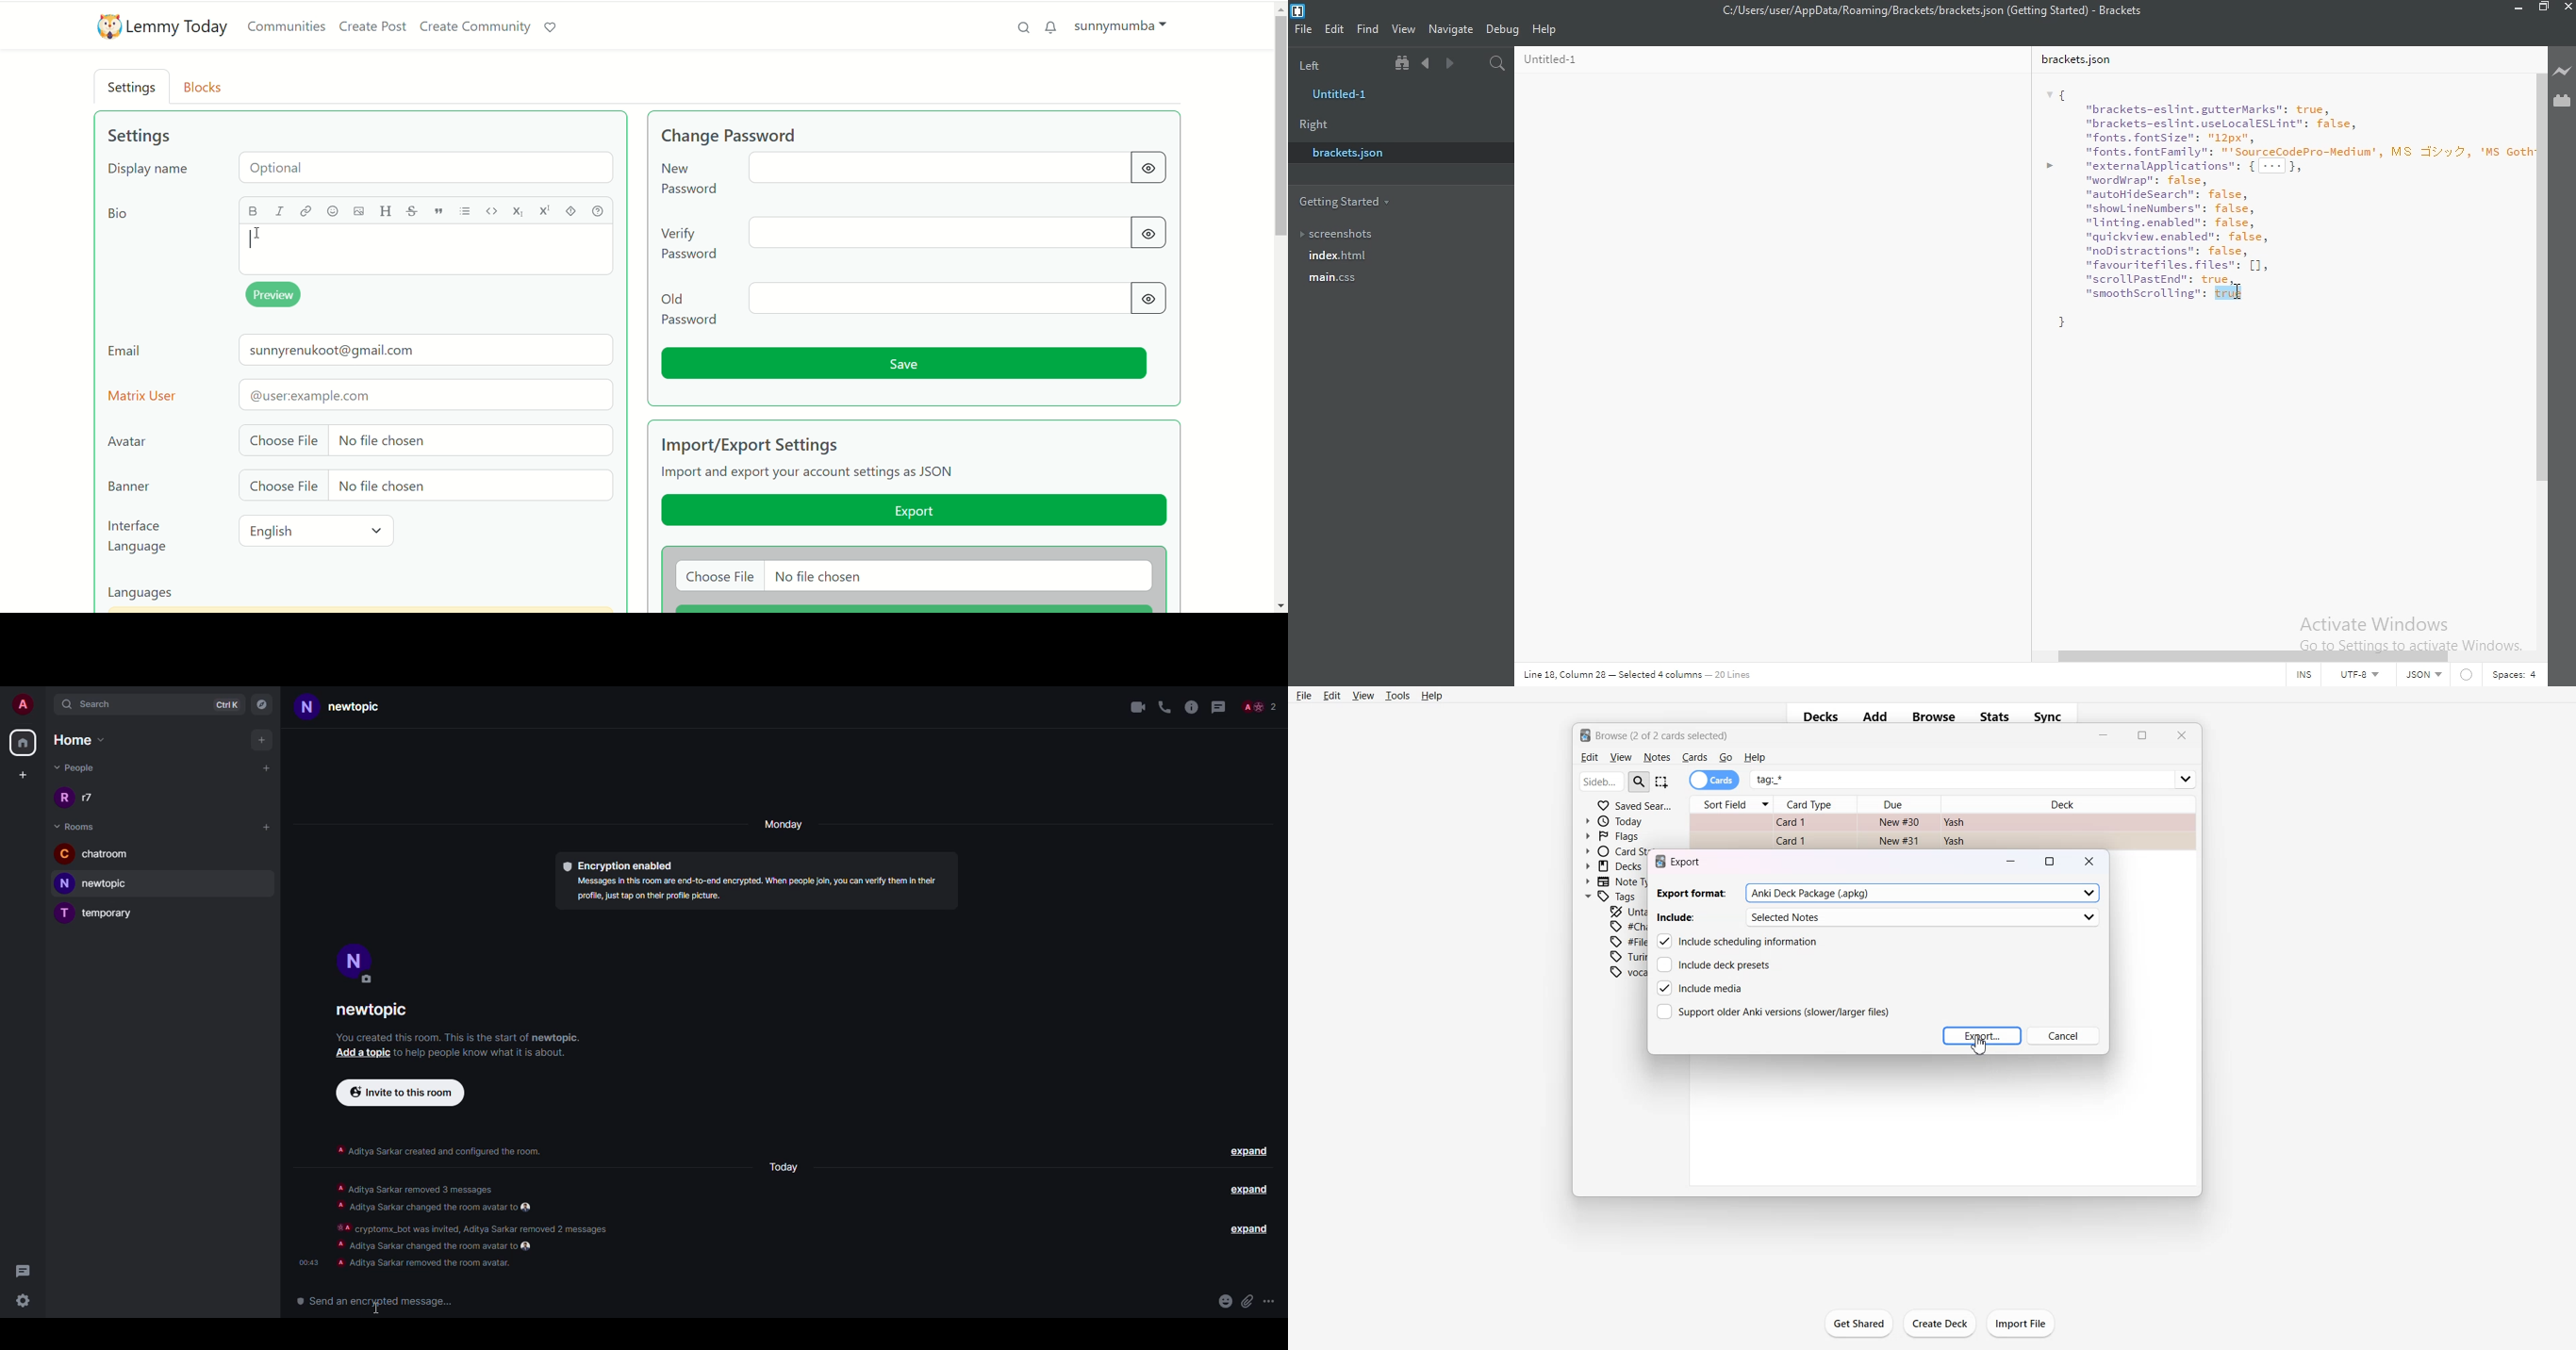 The width and height of the screenshot is (2576, 1372). I want to click on expand, so click(1249, 1191).